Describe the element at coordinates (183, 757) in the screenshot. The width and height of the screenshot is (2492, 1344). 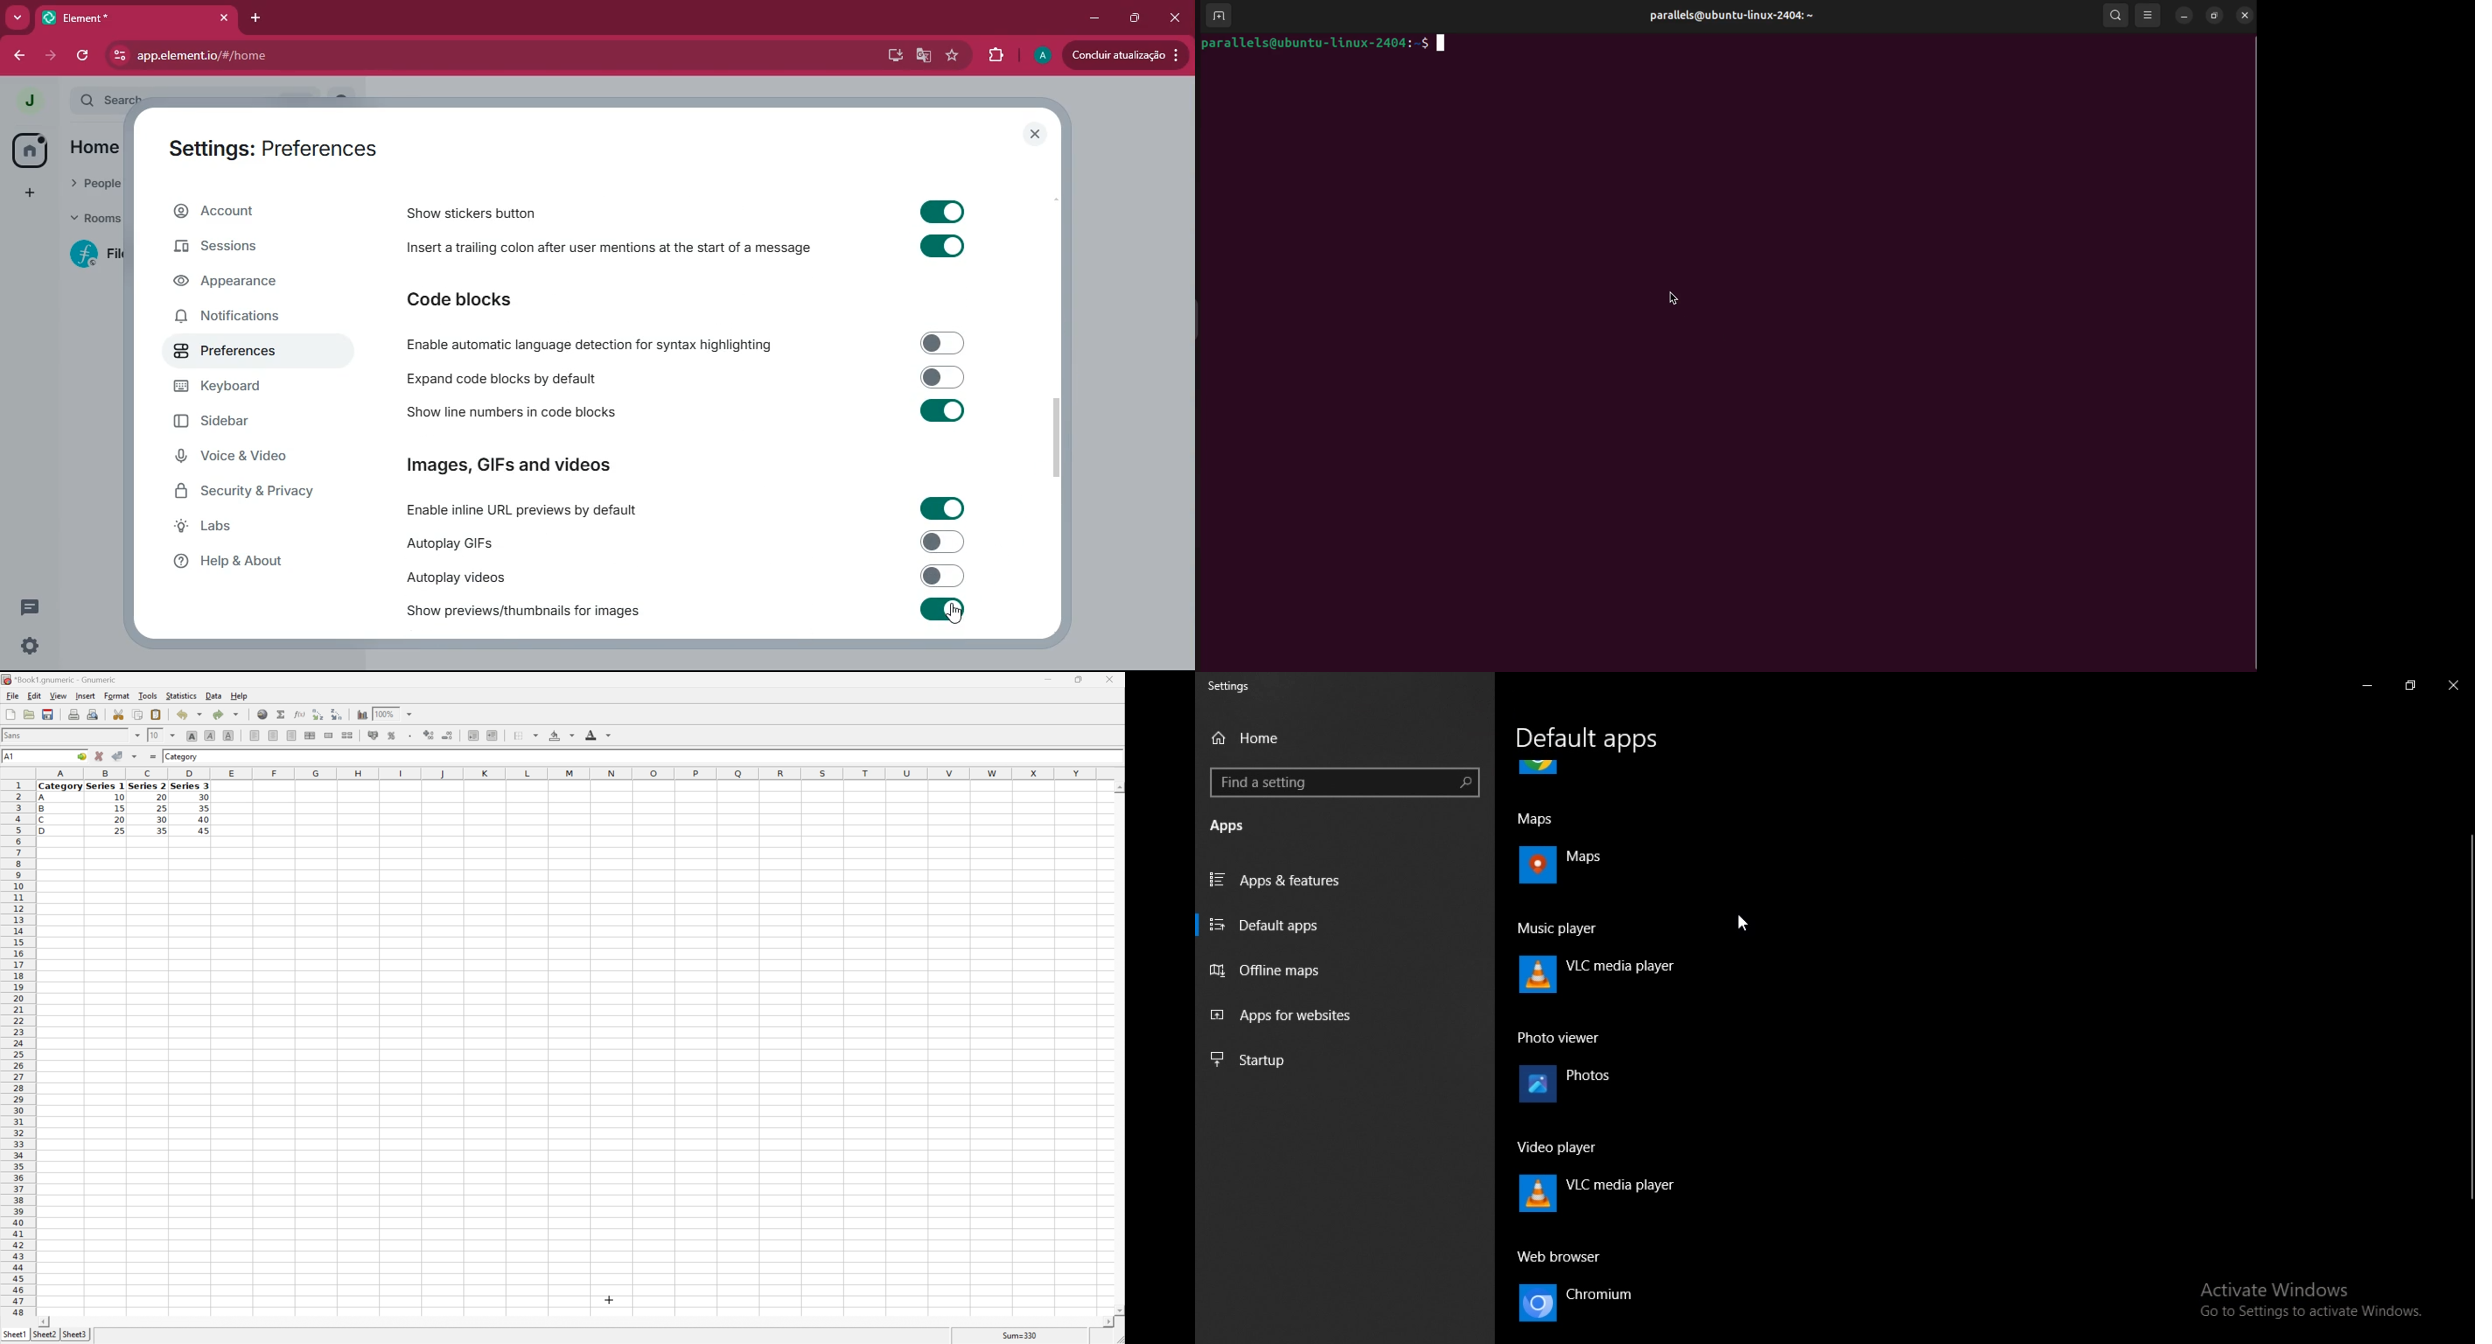
I see `Category` at that location.